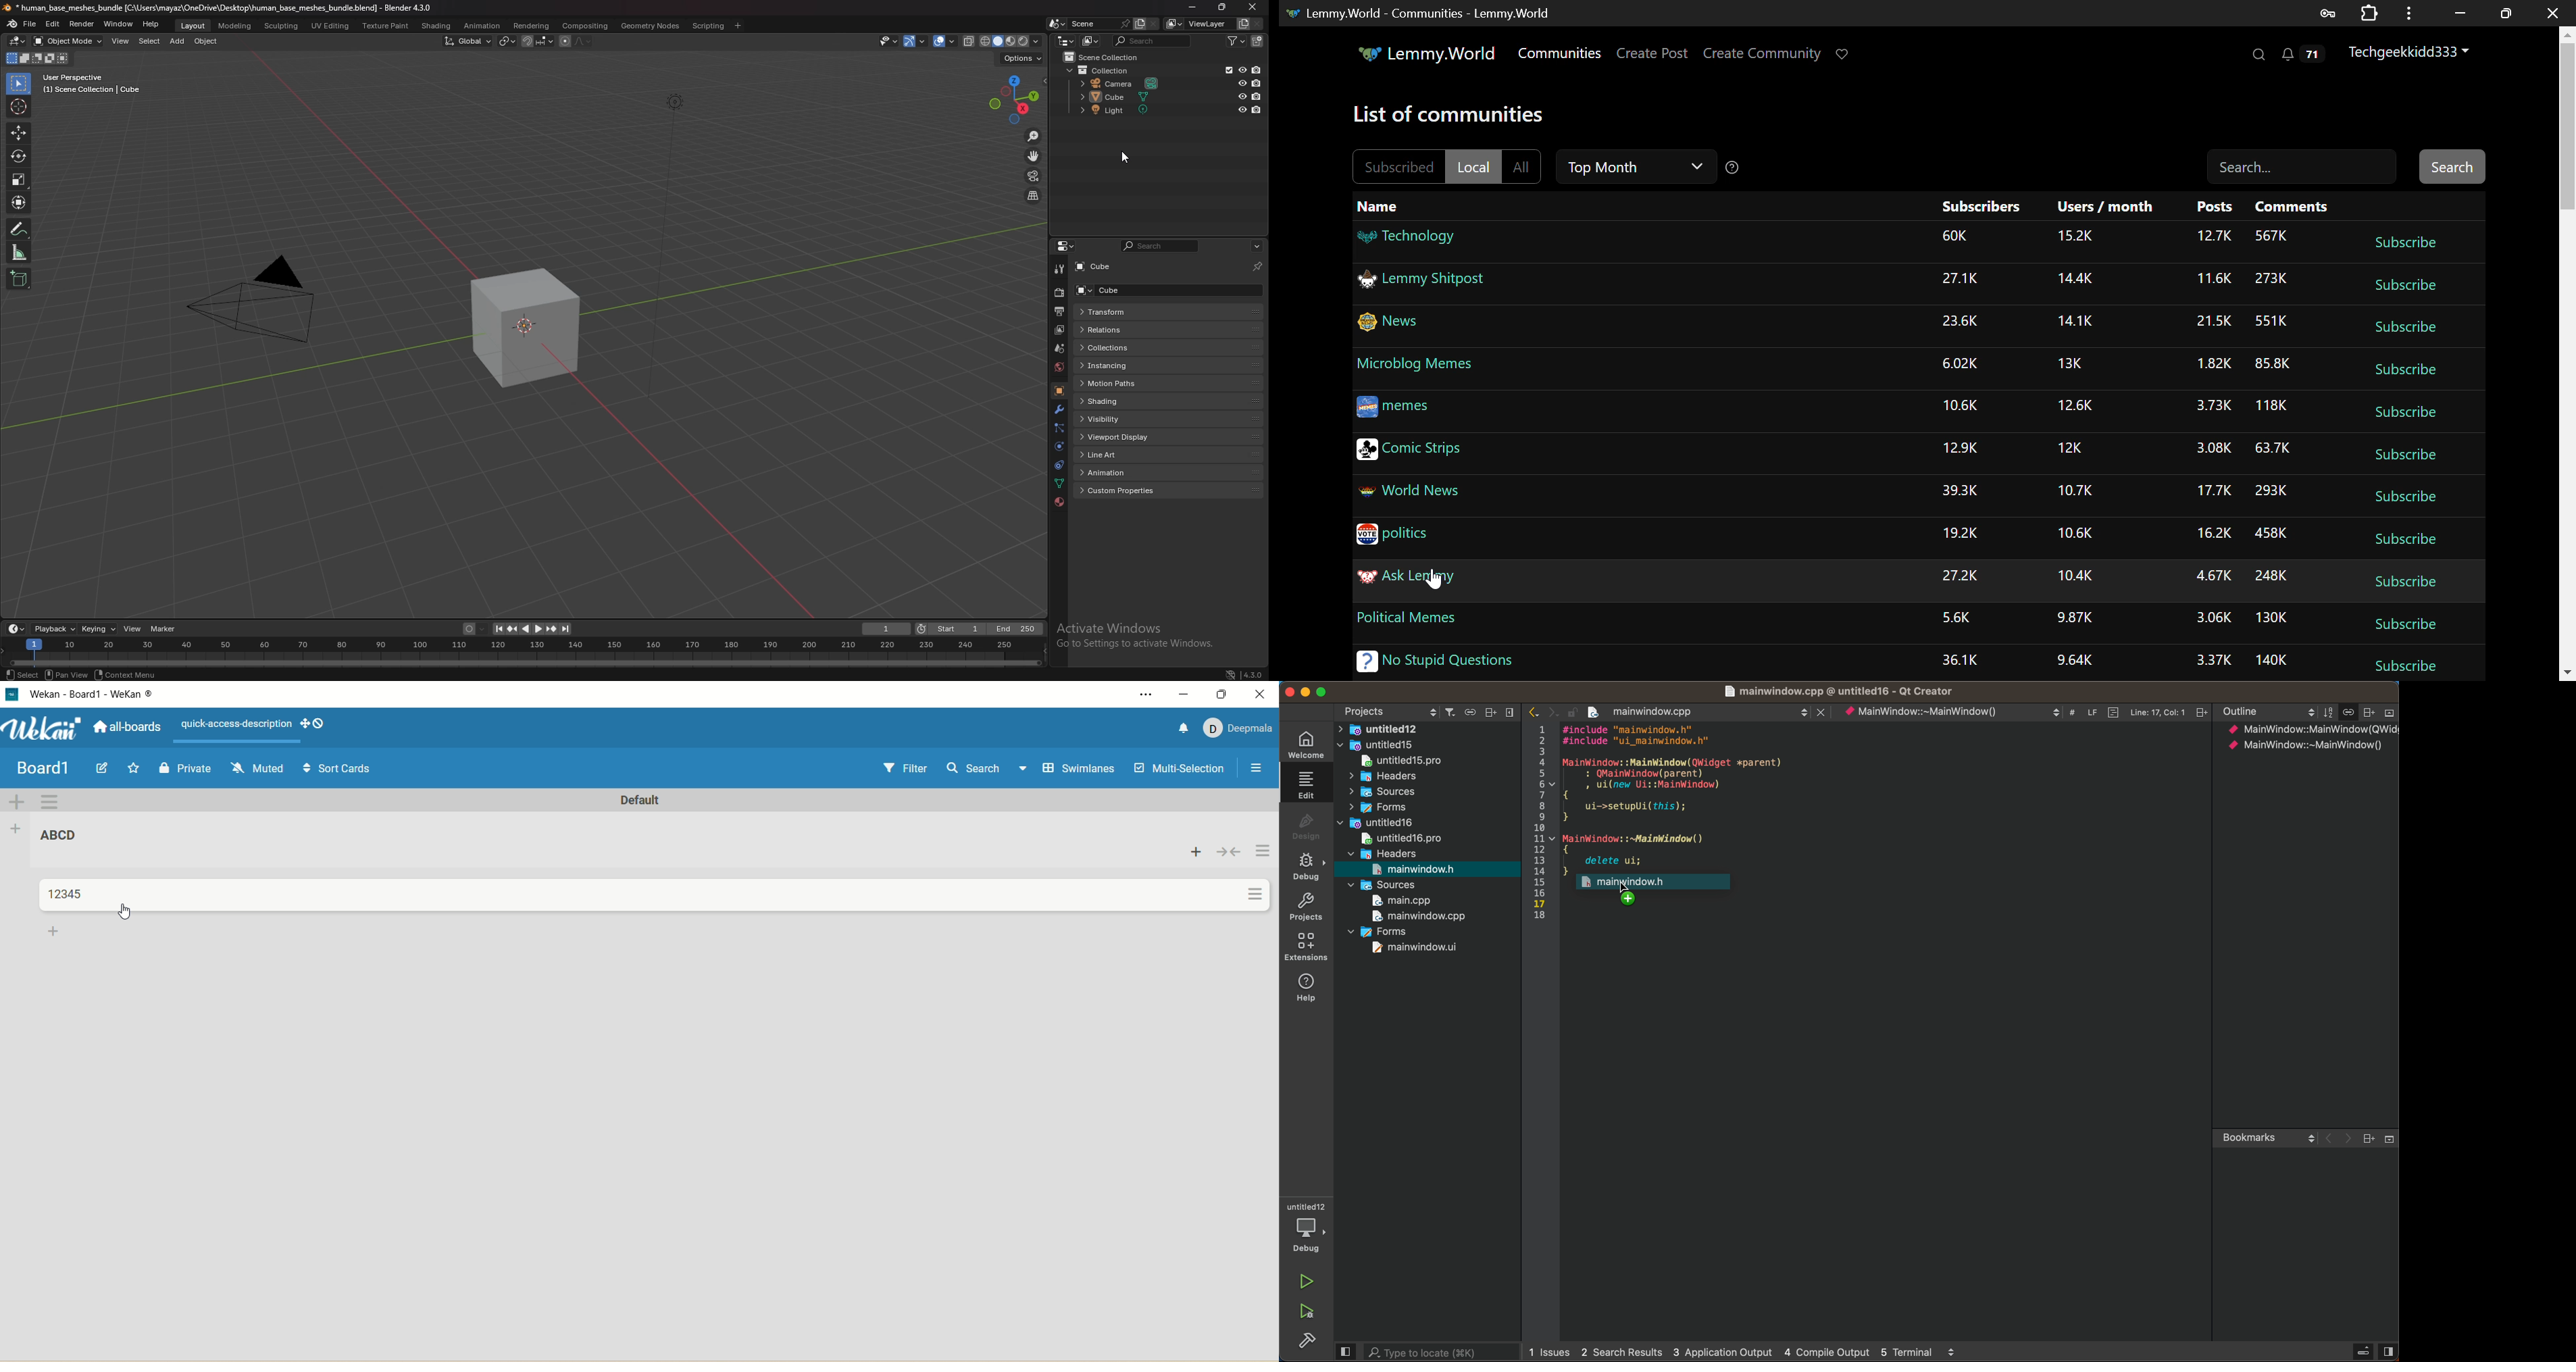 Image resolution: width=2576 pixels, height=1372 pixels. I want to click on Restore Down, so click(2461, 13).